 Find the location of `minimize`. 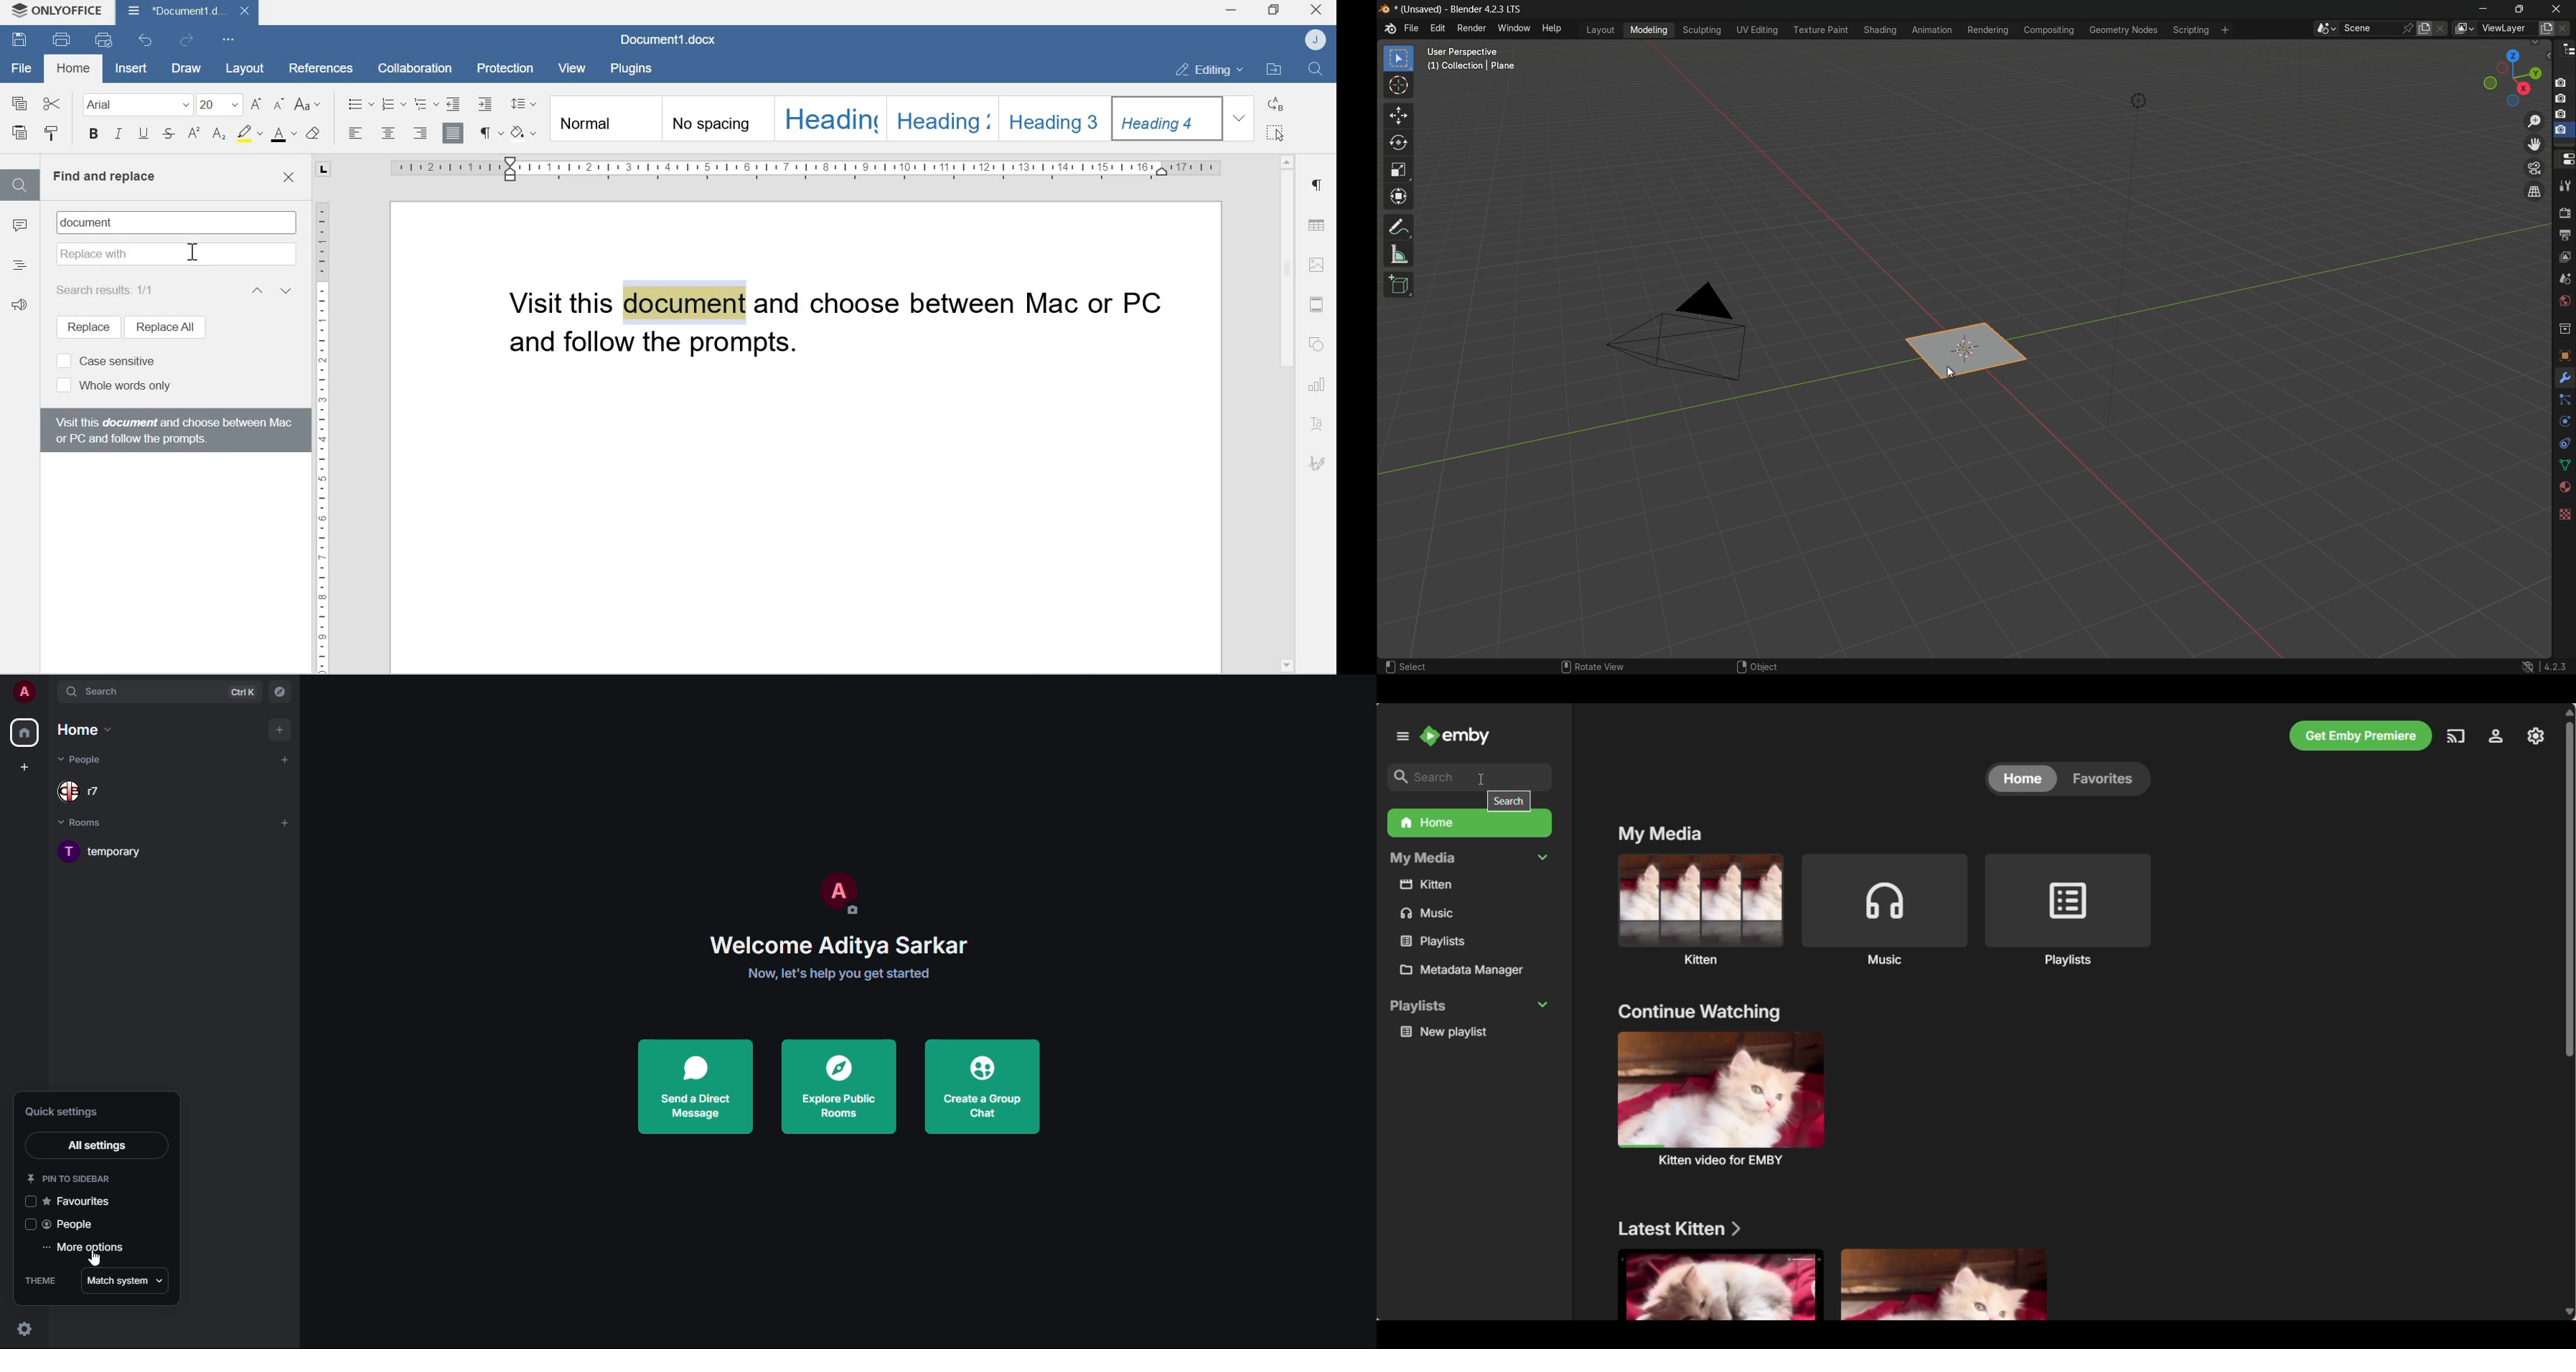

minimize is located at coordinates (2483, 9).